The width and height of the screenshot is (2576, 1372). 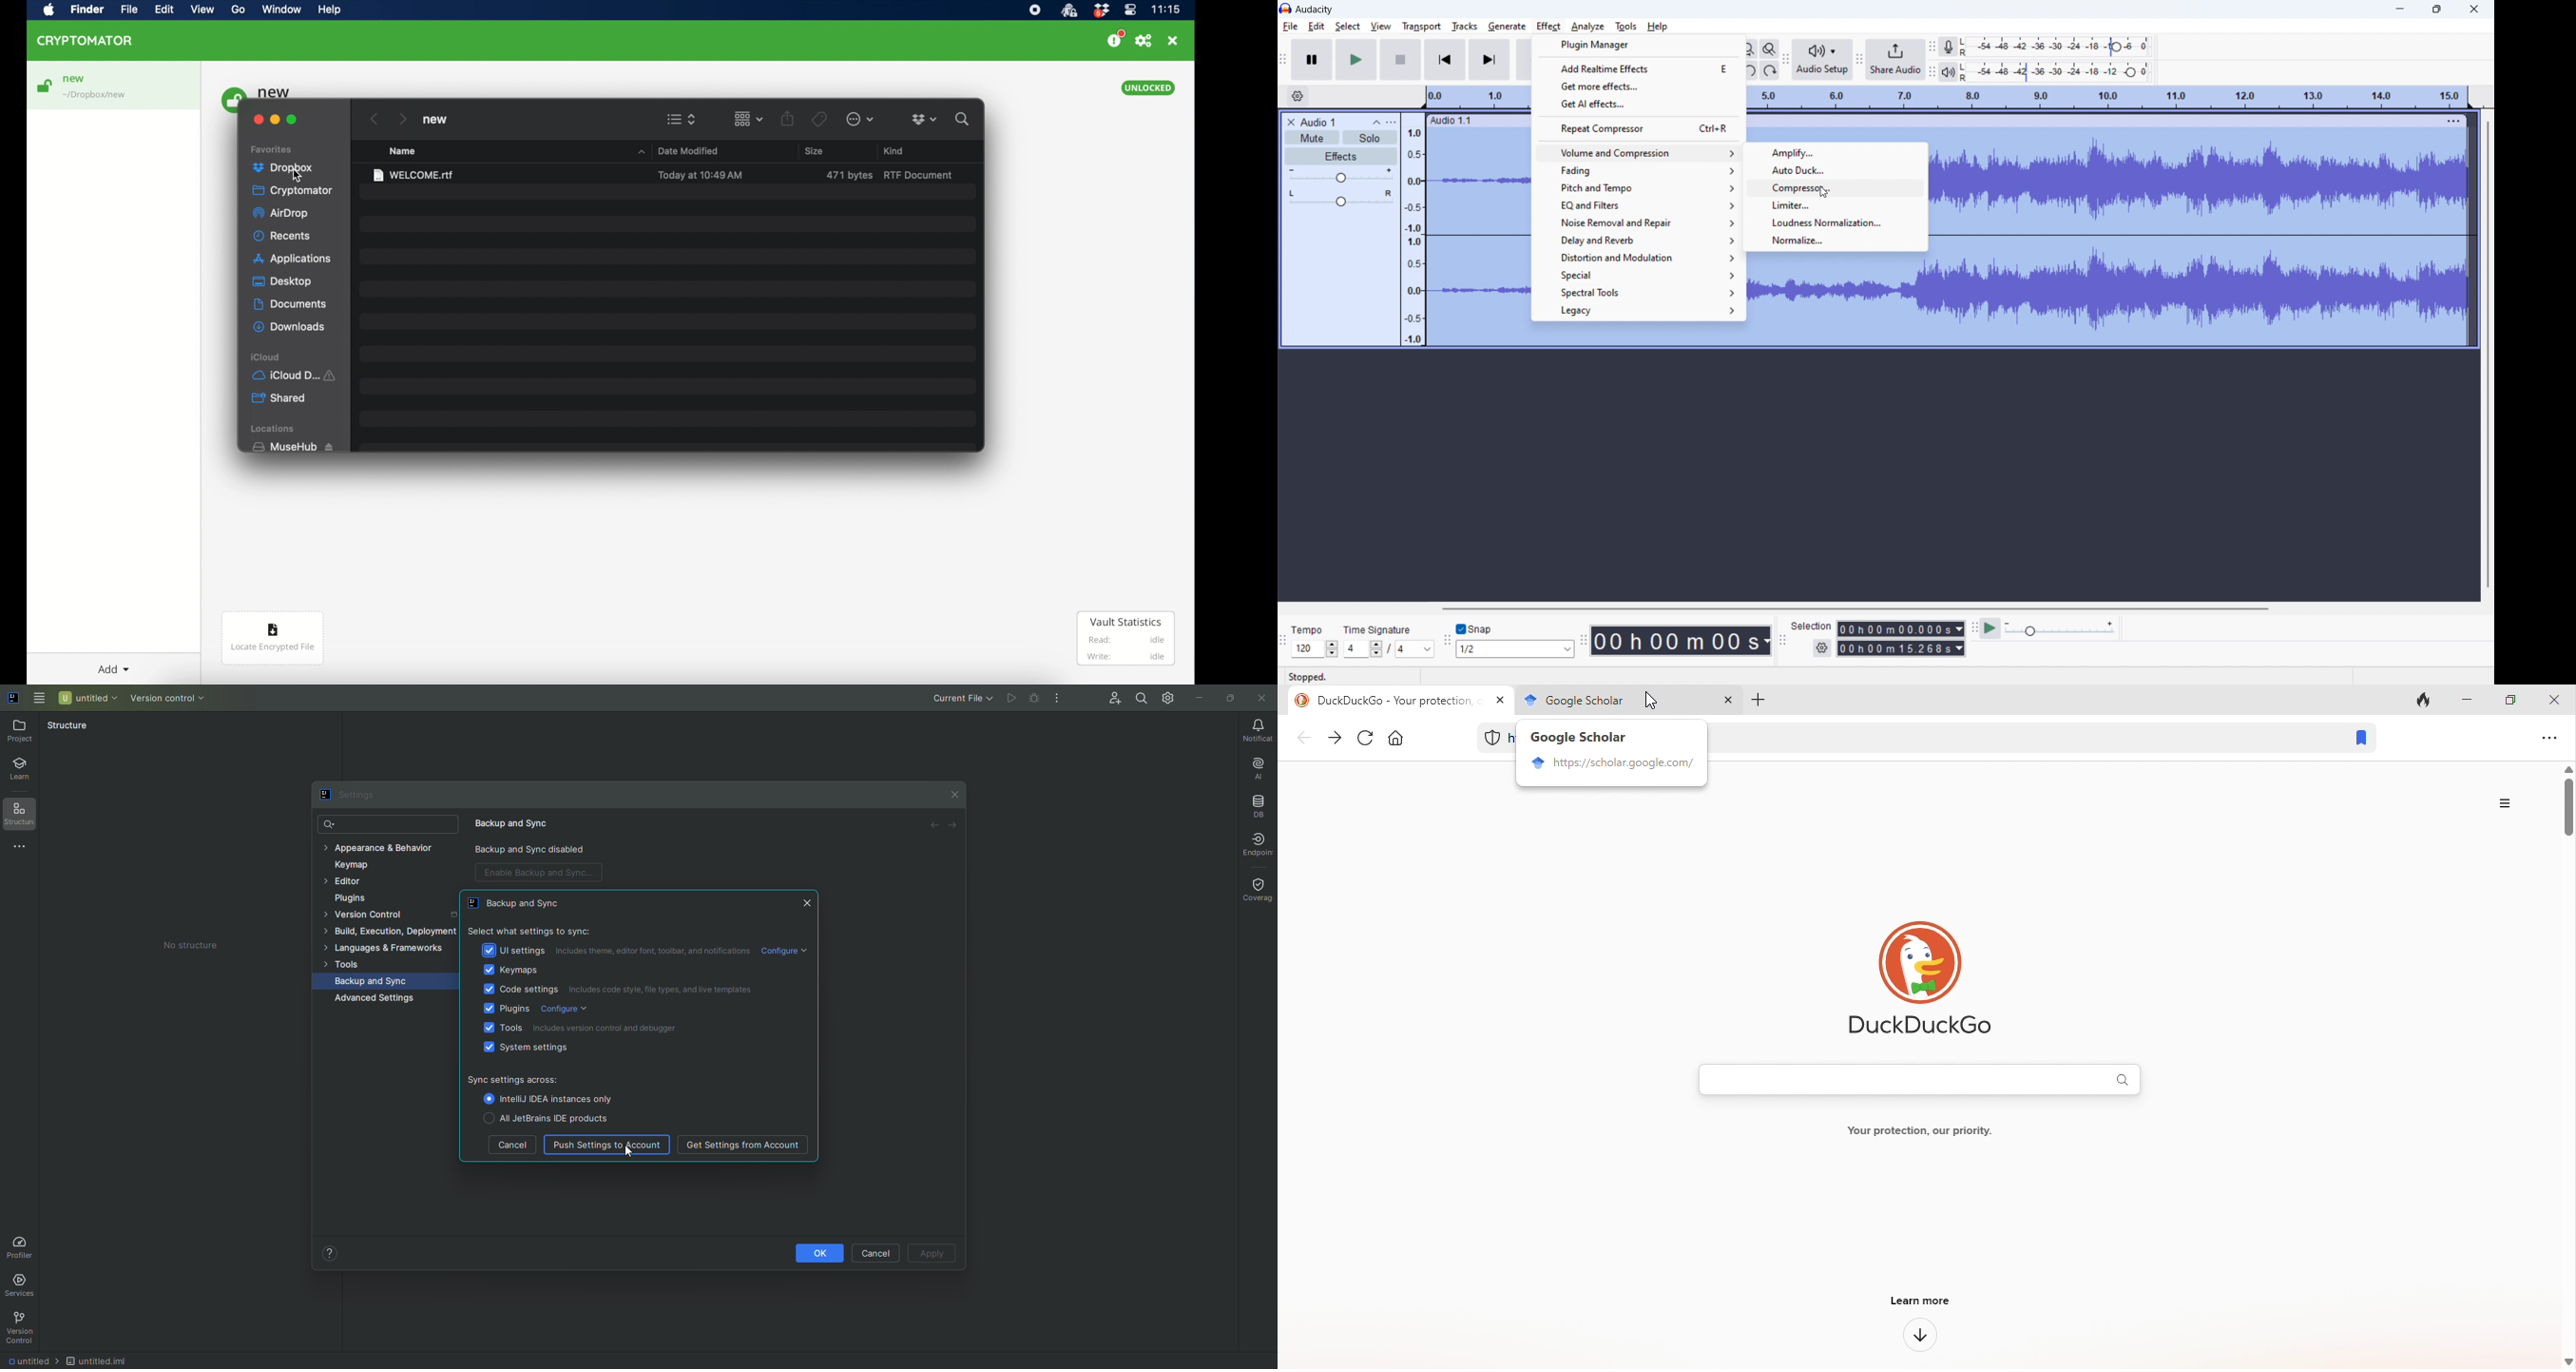 I want to click on Audacity (title), so click(x=1319, y=8).